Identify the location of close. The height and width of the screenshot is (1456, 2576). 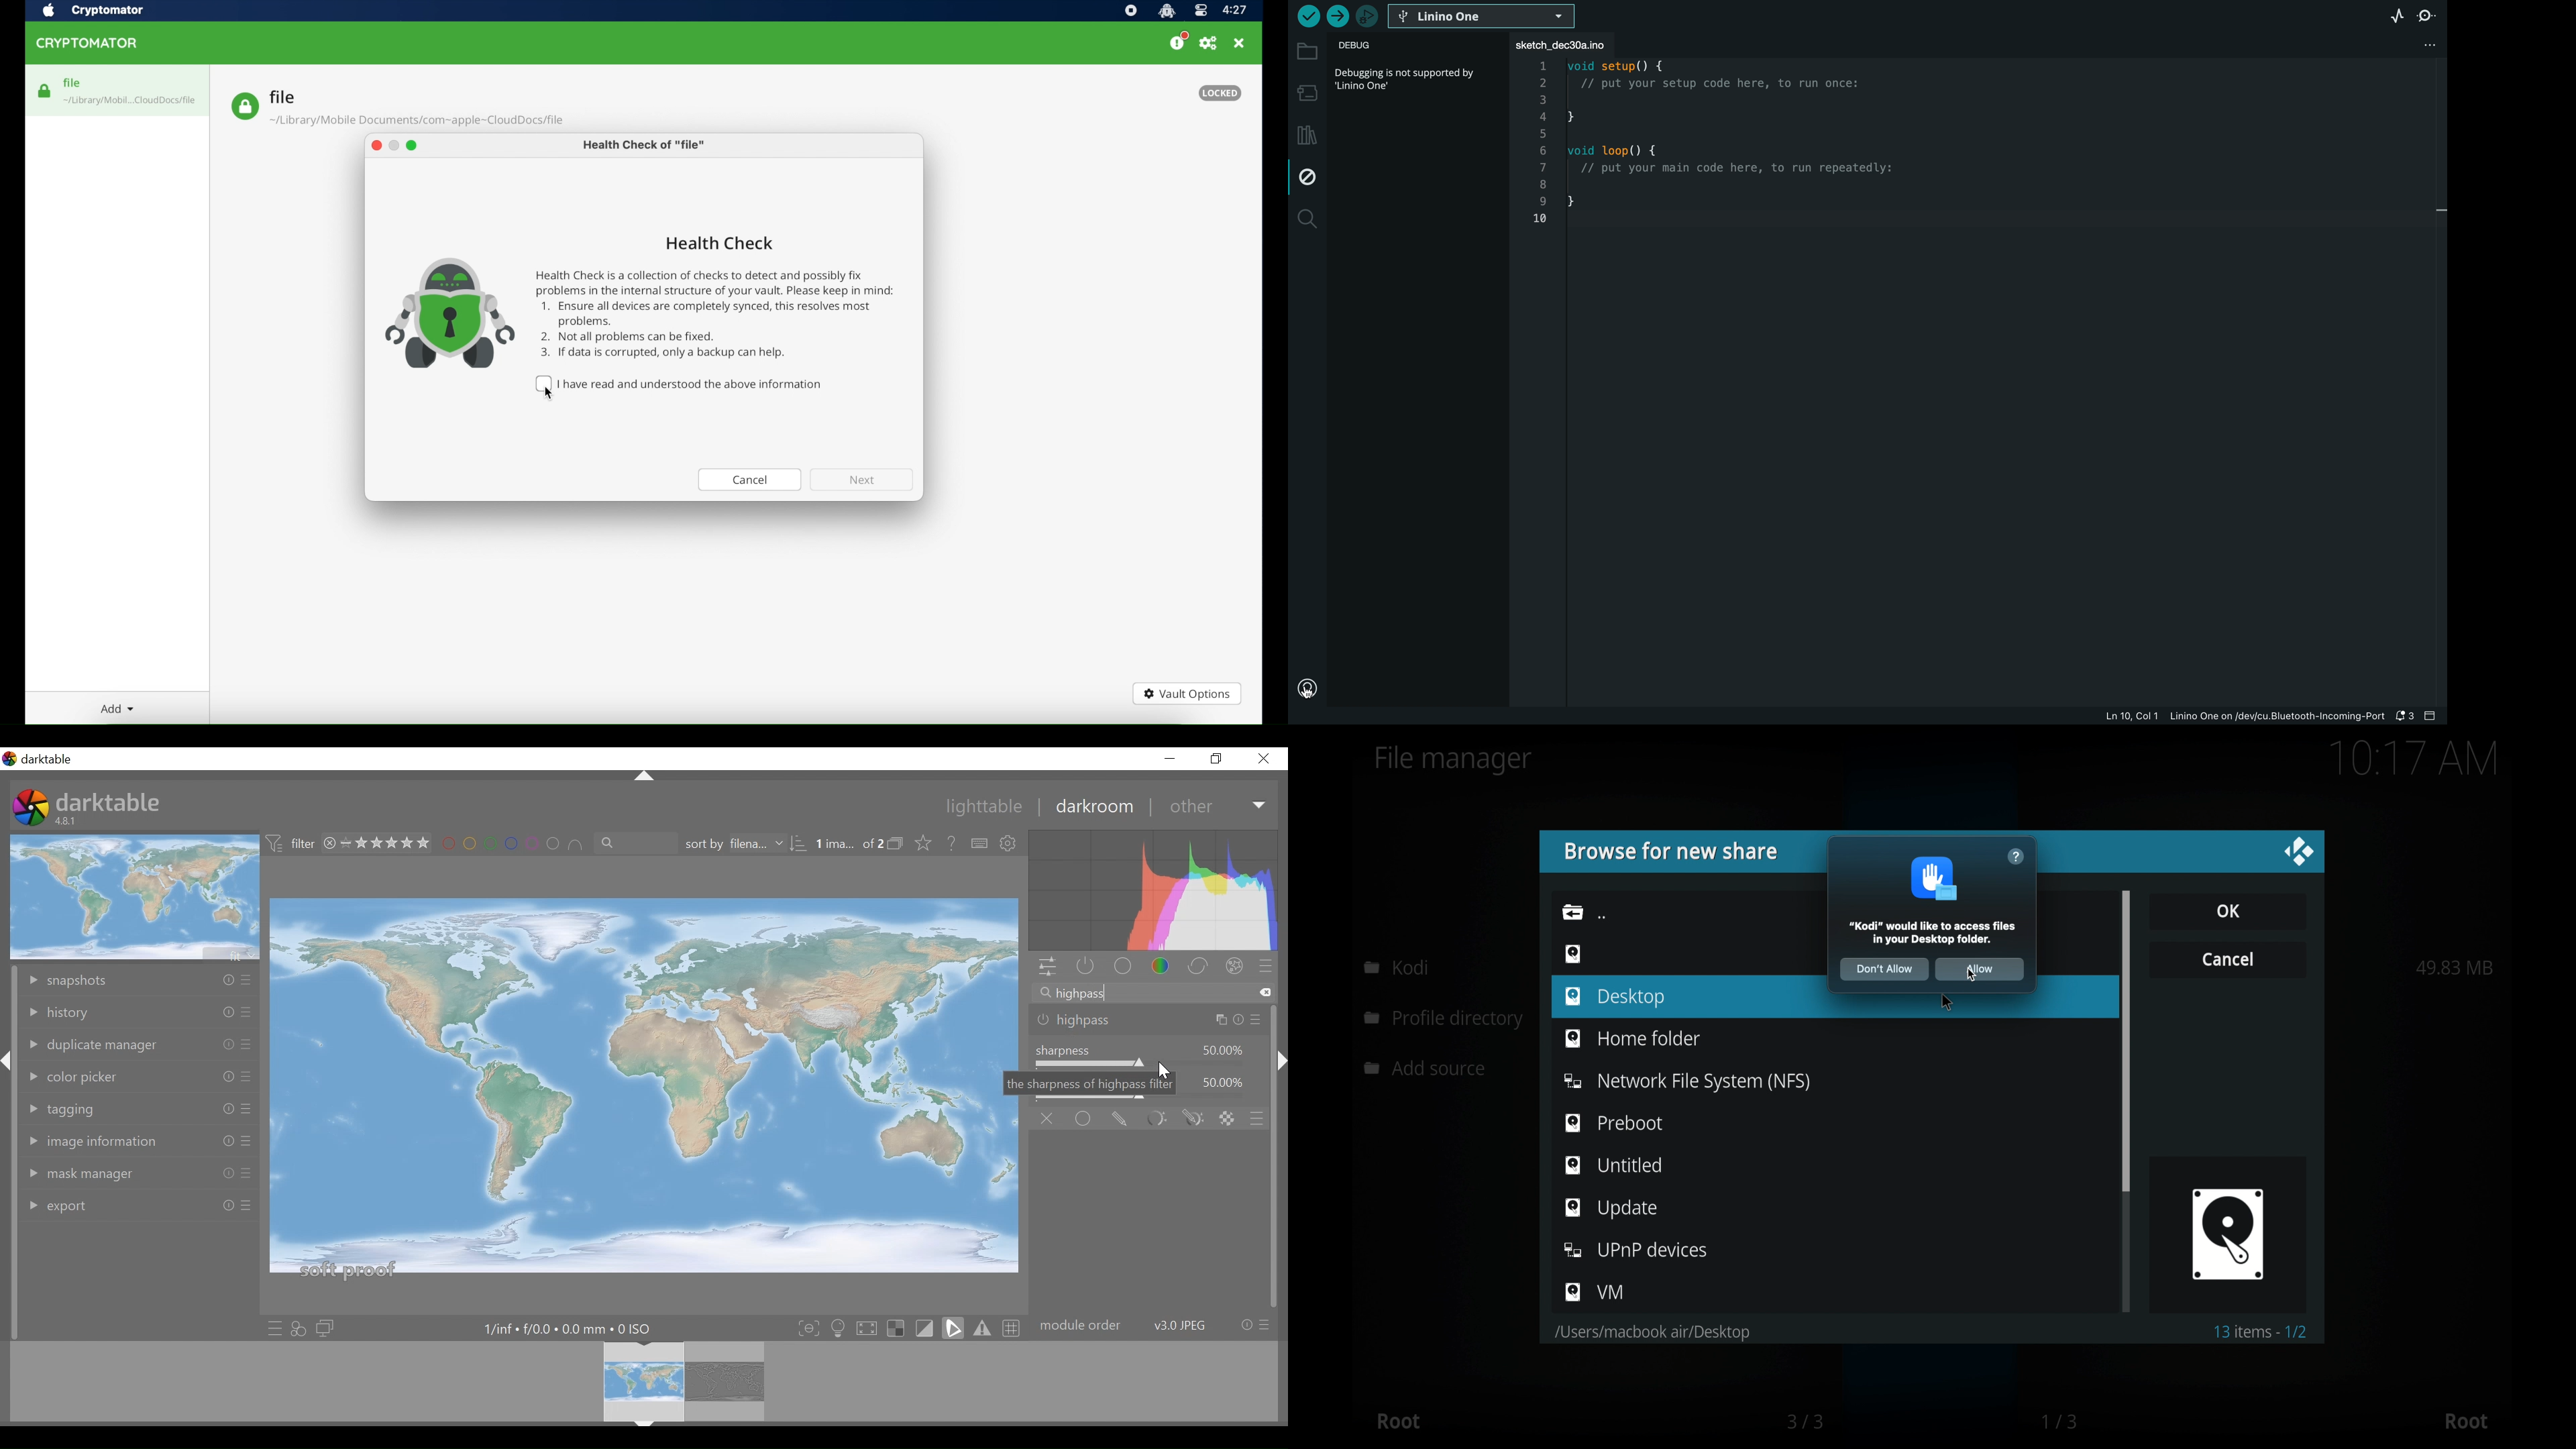
(1240, 44).